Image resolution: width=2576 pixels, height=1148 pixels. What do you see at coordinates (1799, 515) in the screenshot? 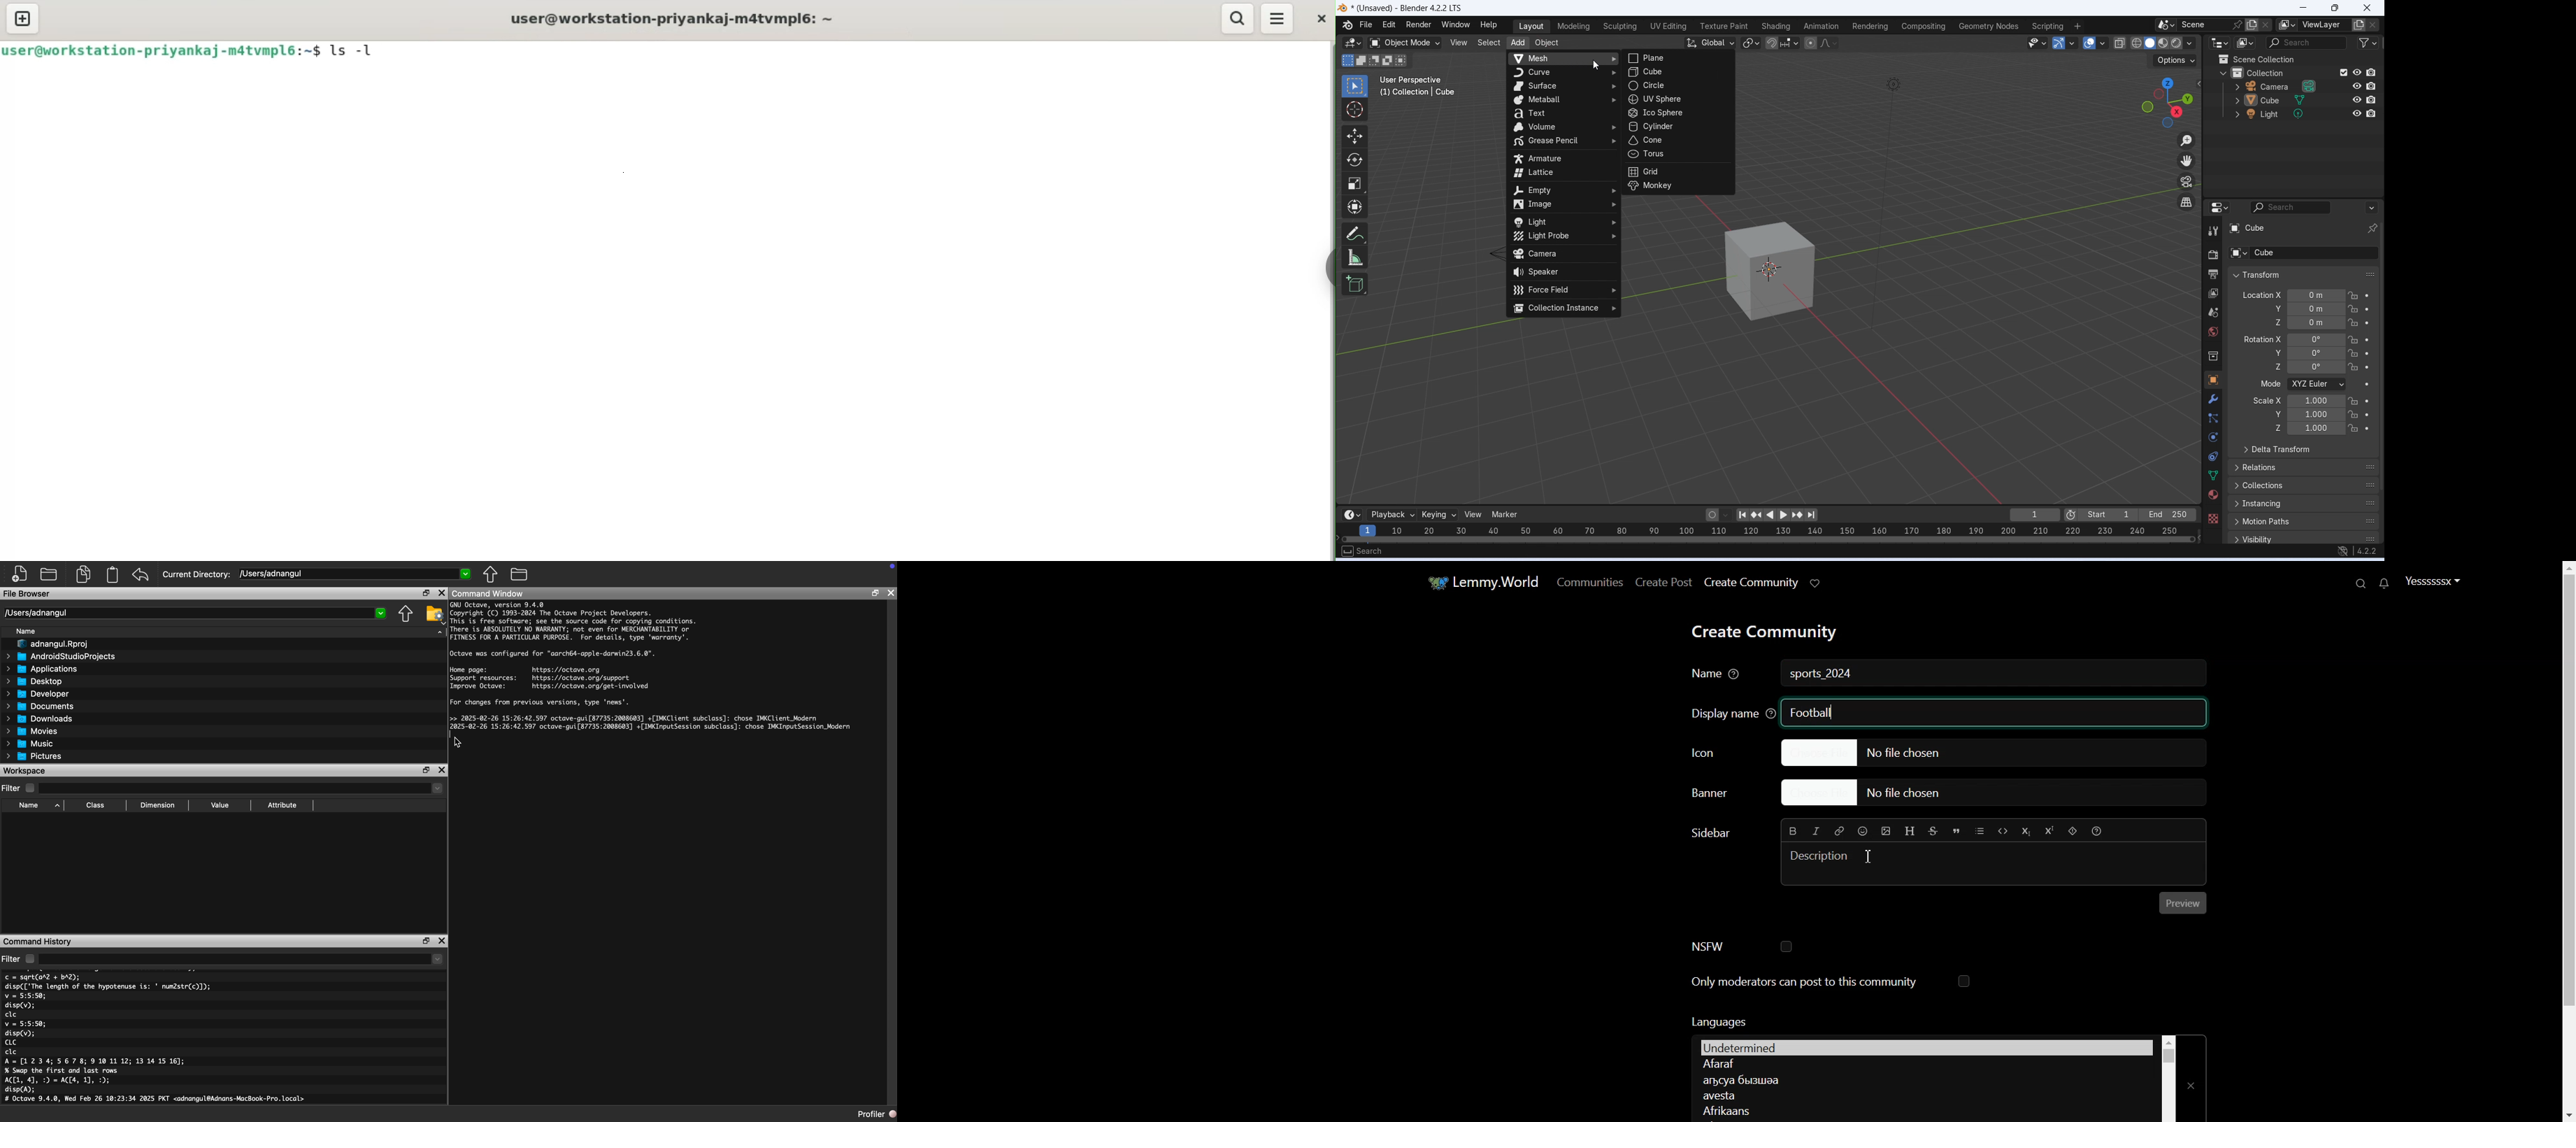
I see `jump to keyframe` at bounding box center [1799, 515].